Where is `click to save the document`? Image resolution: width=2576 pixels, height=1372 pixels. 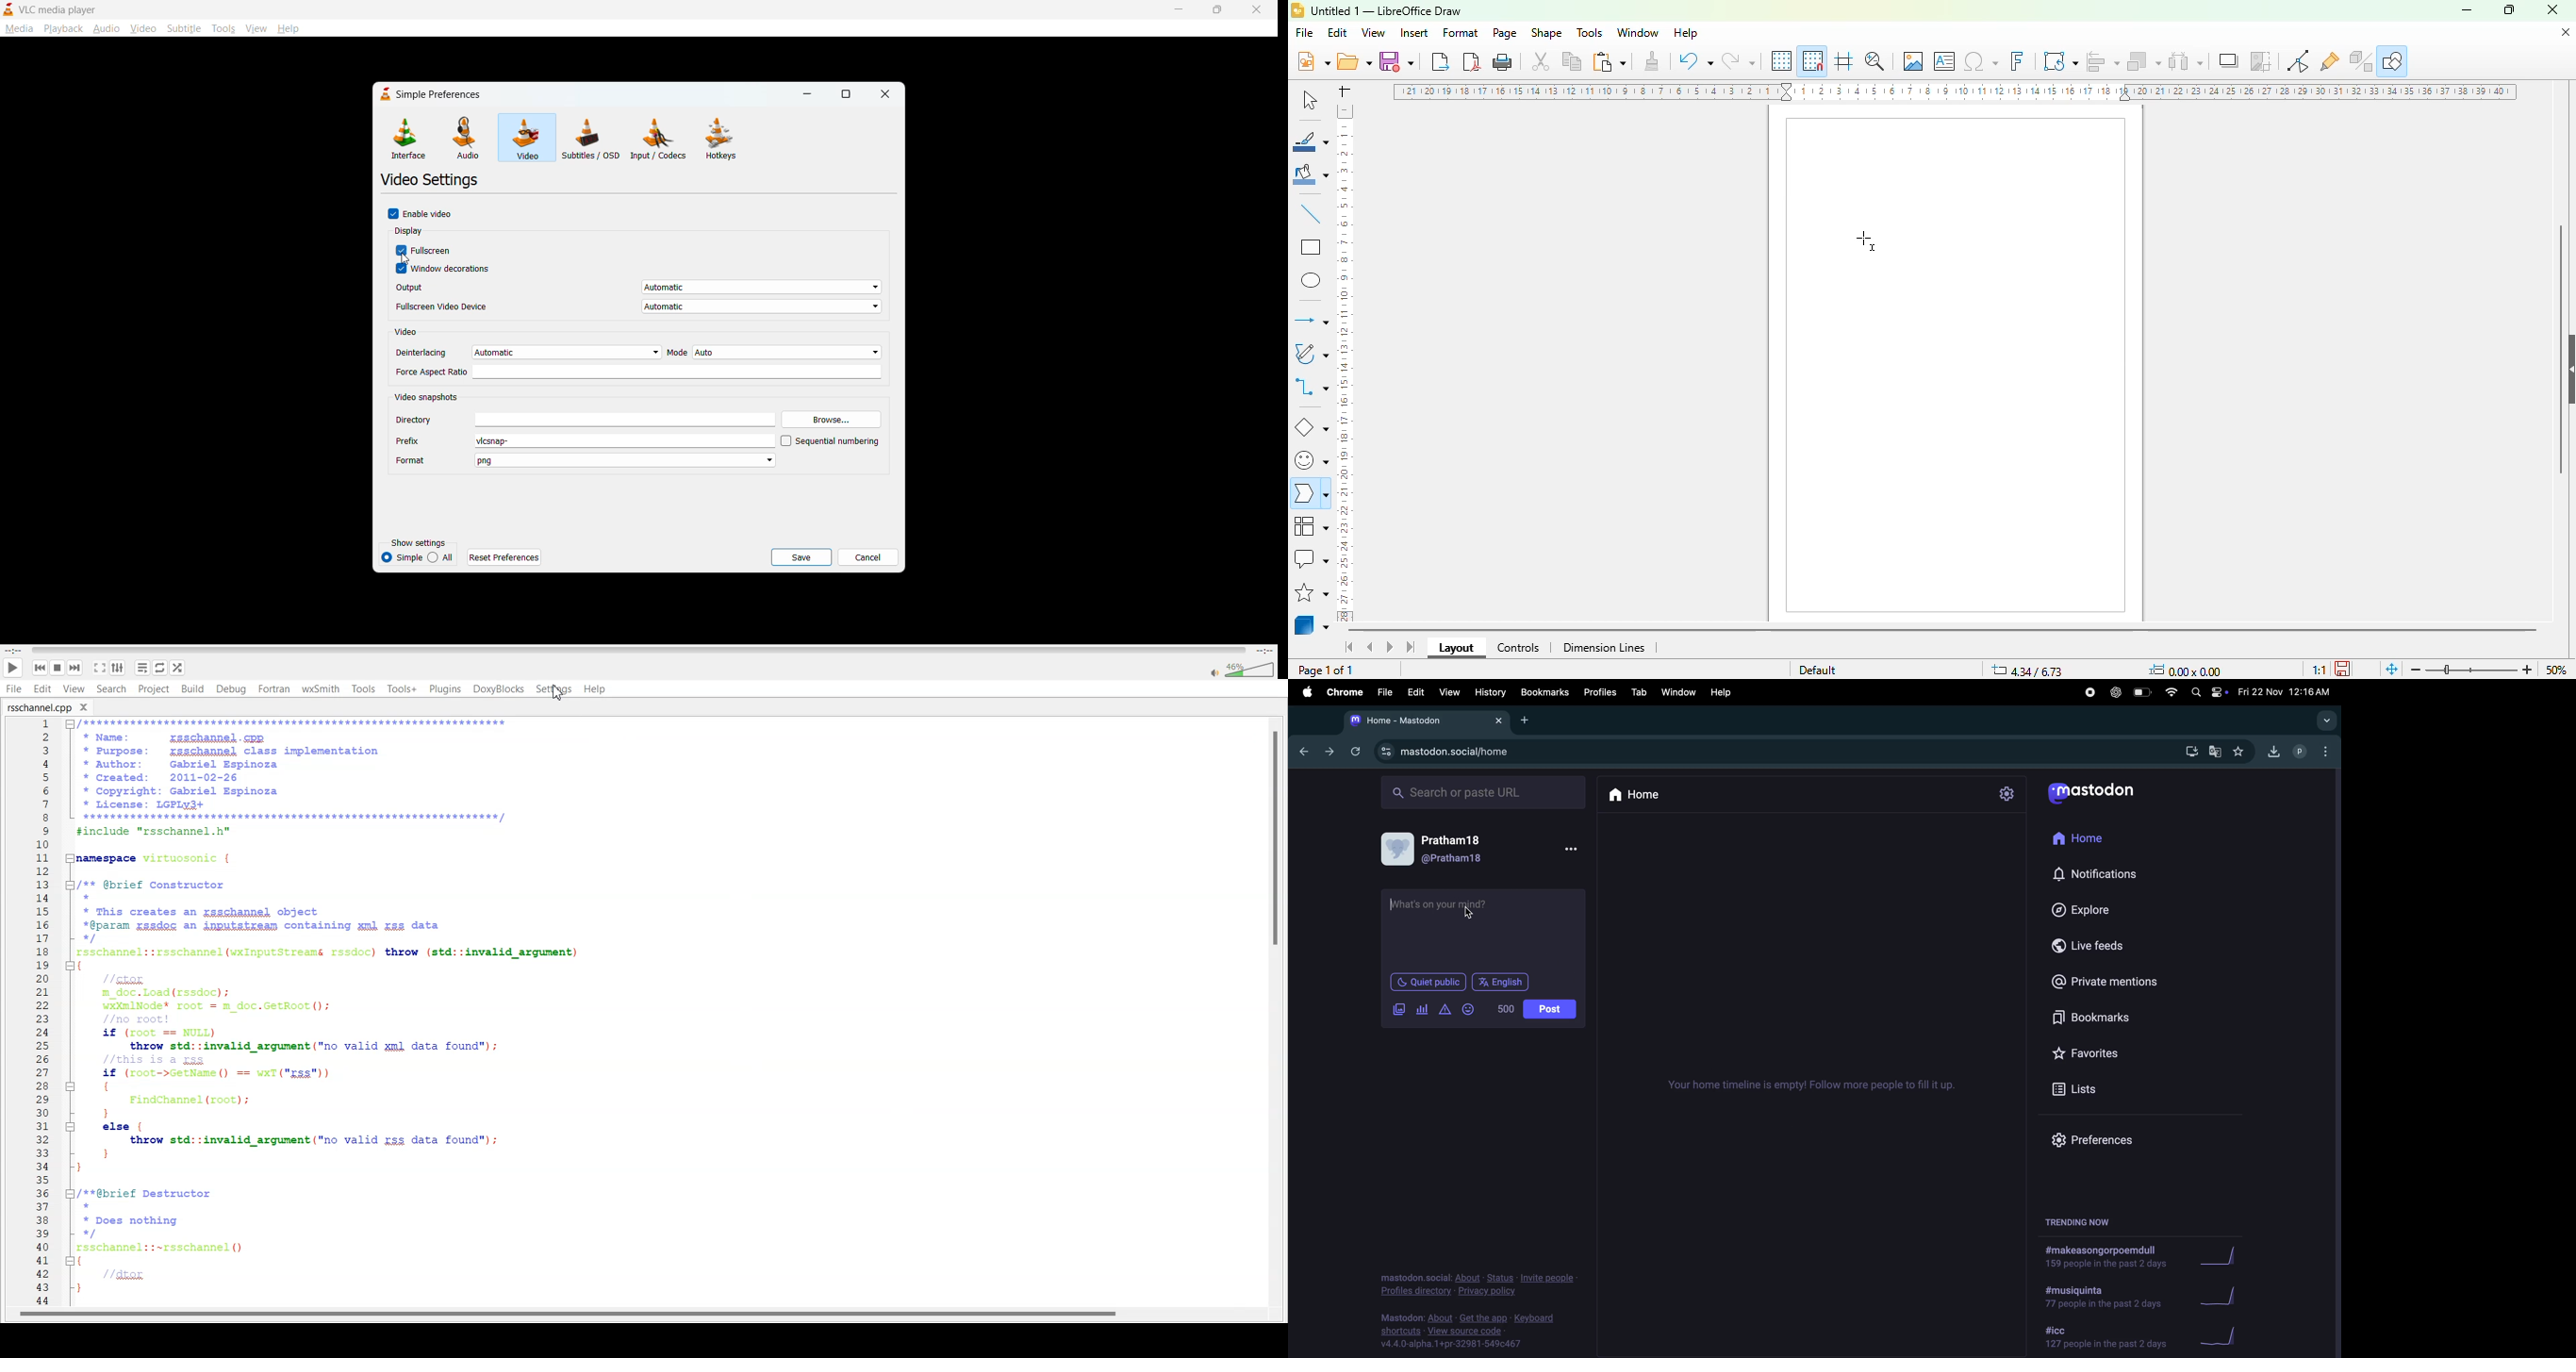 click to save the document is located at coordinates (2342, 669).